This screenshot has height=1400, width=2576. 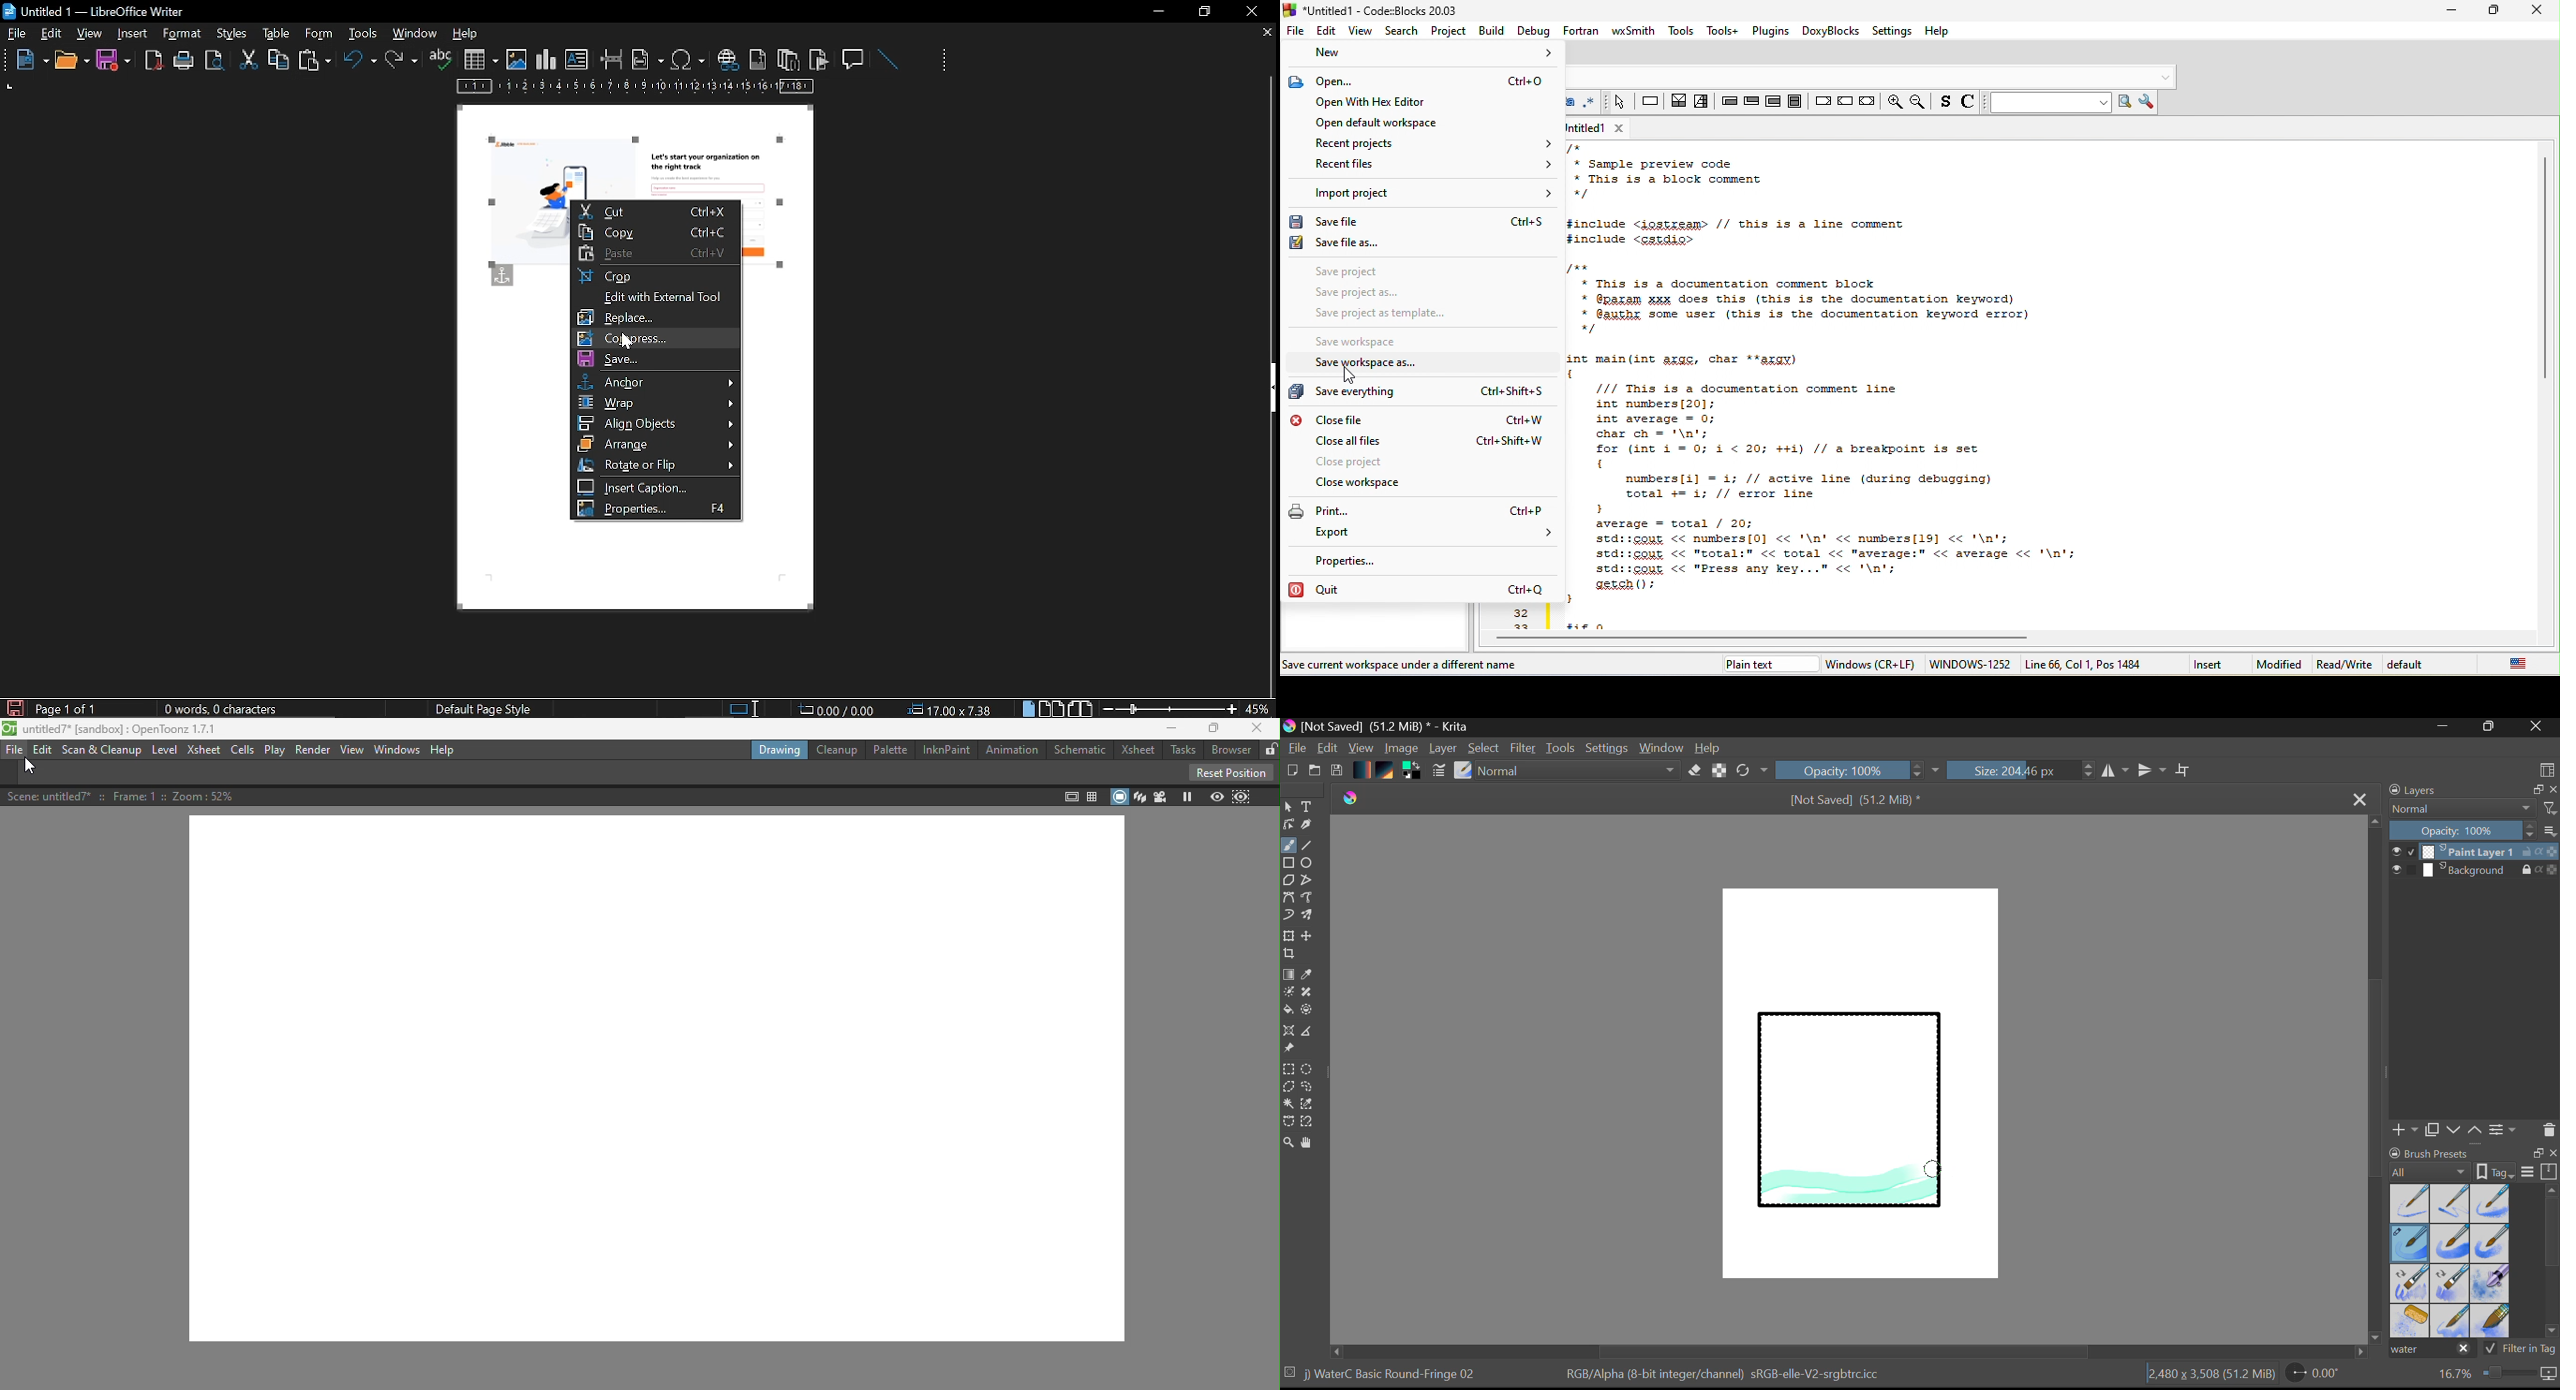 I want to click on Settings, so click(x=1607, y=748).